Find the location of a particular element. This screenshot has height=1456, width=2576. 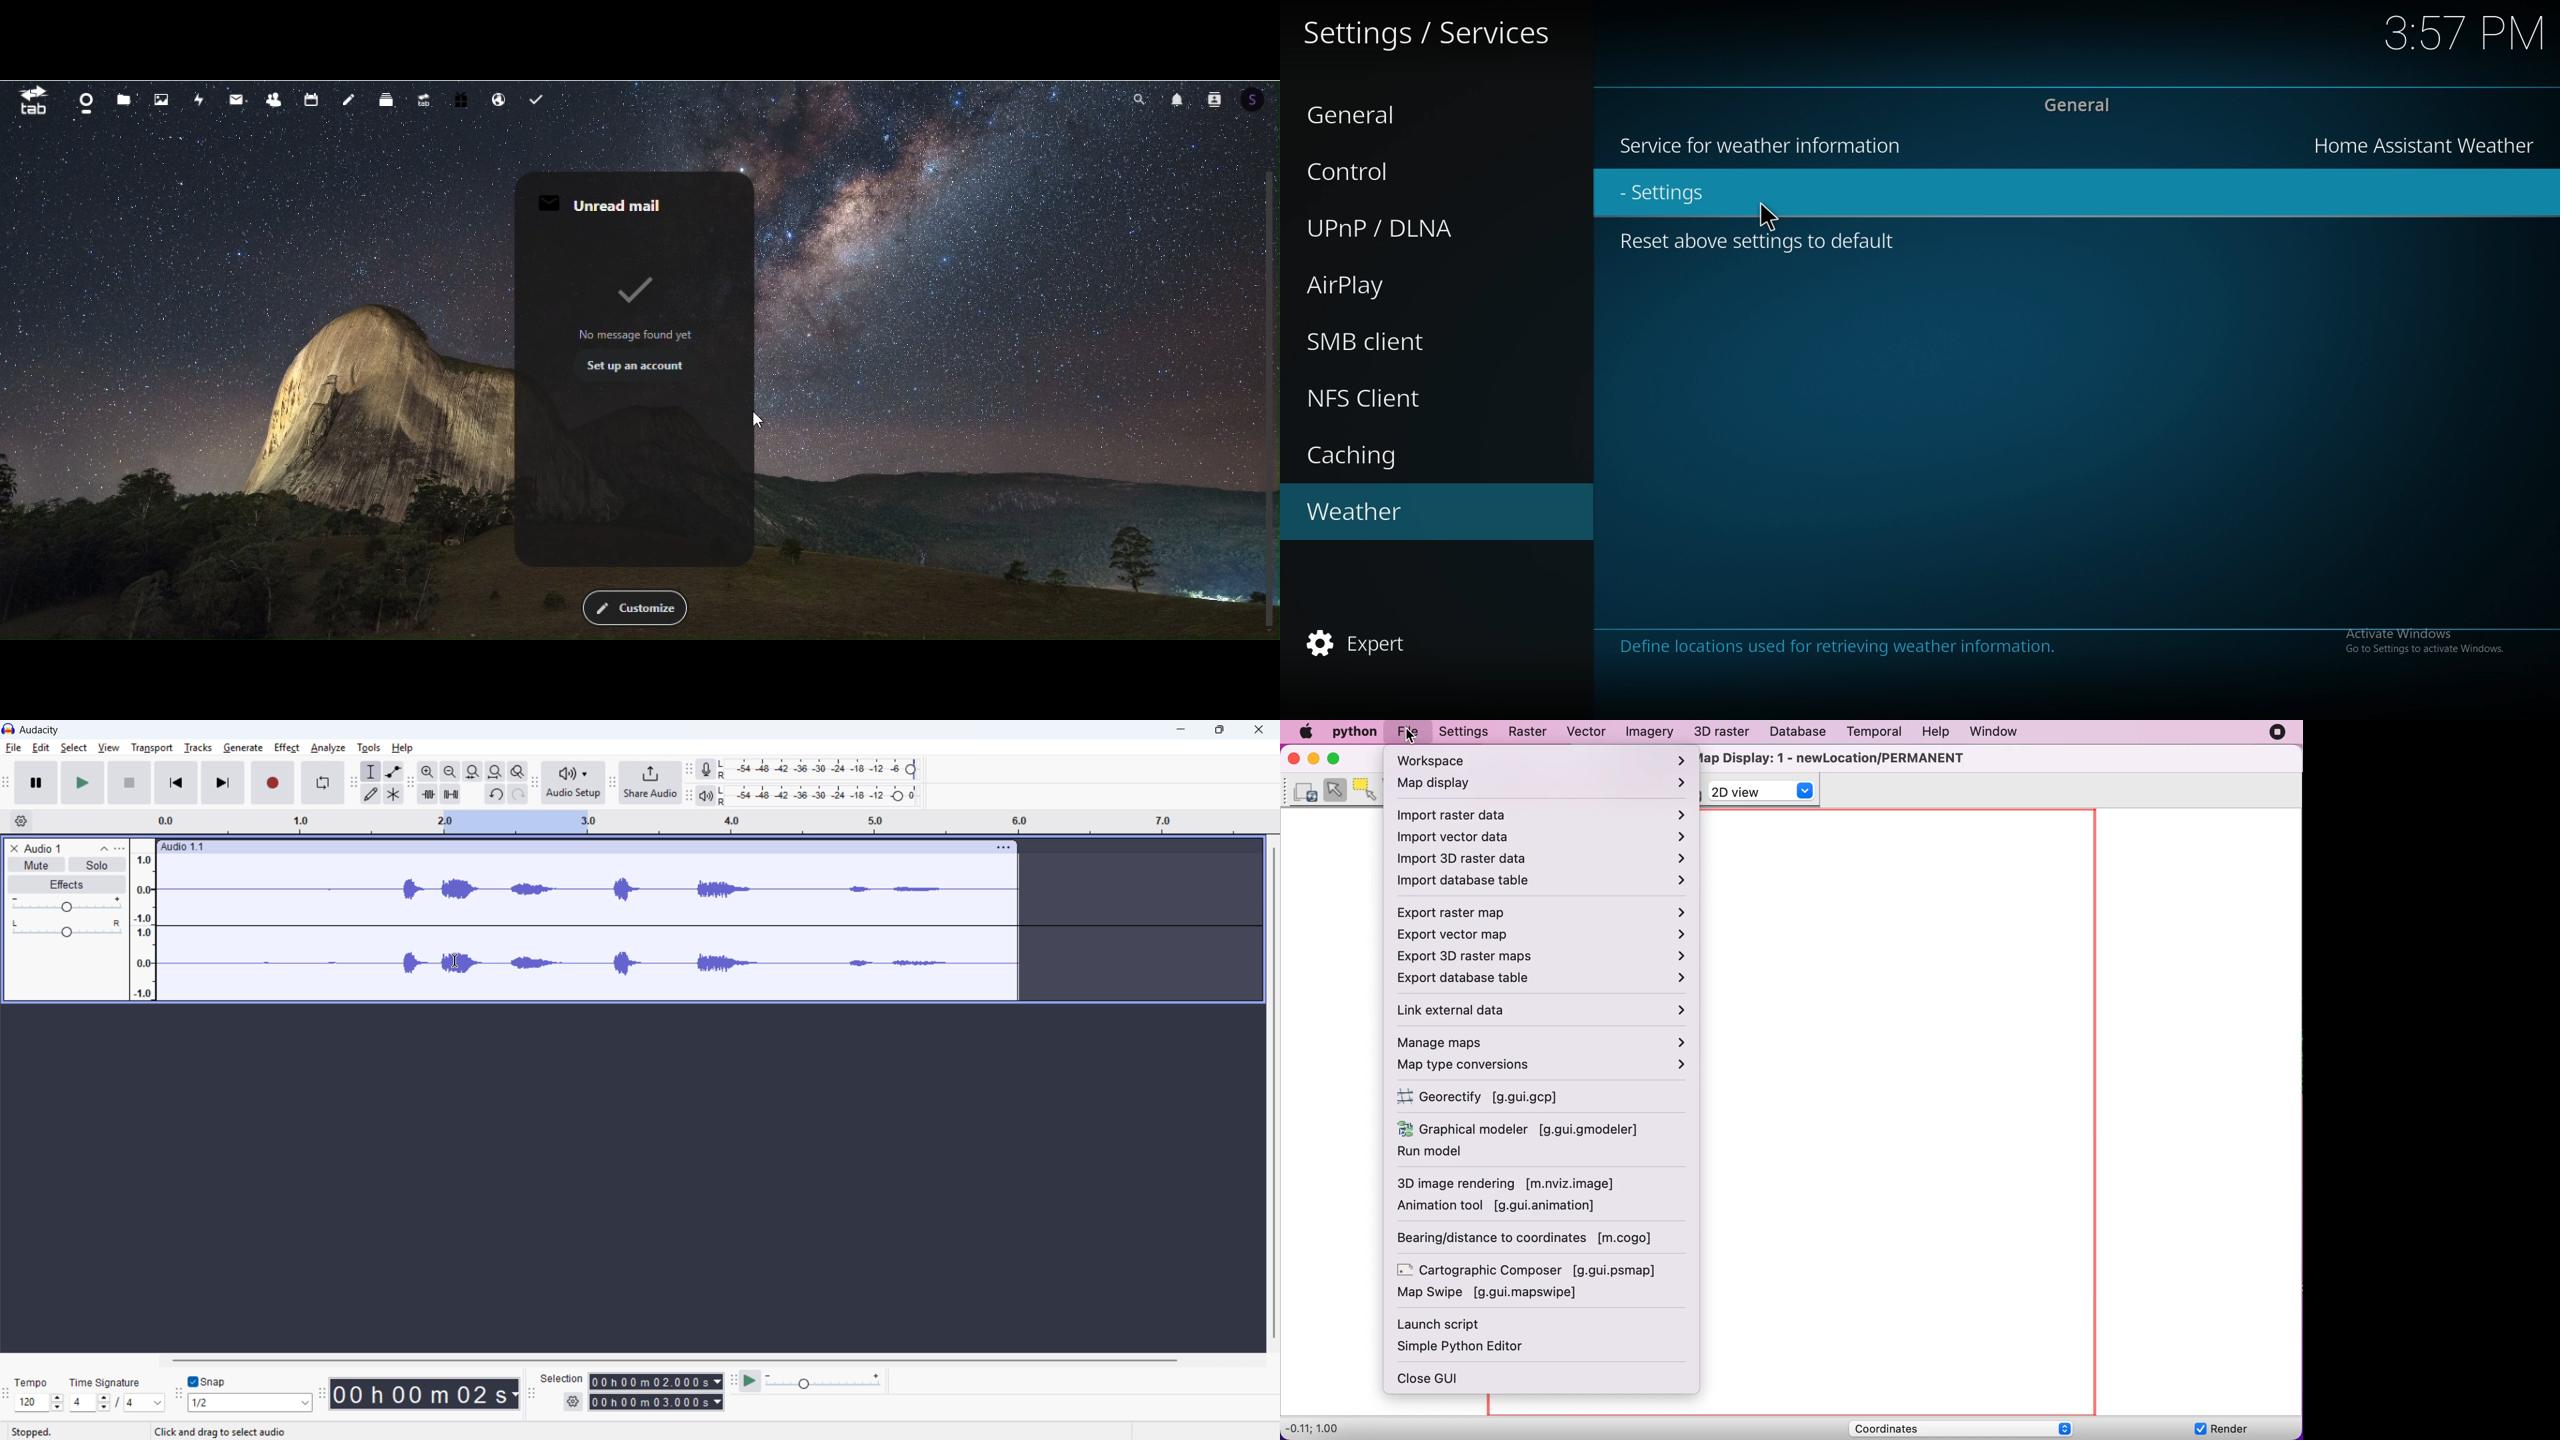

audacity is located at coordinates (40, 730).